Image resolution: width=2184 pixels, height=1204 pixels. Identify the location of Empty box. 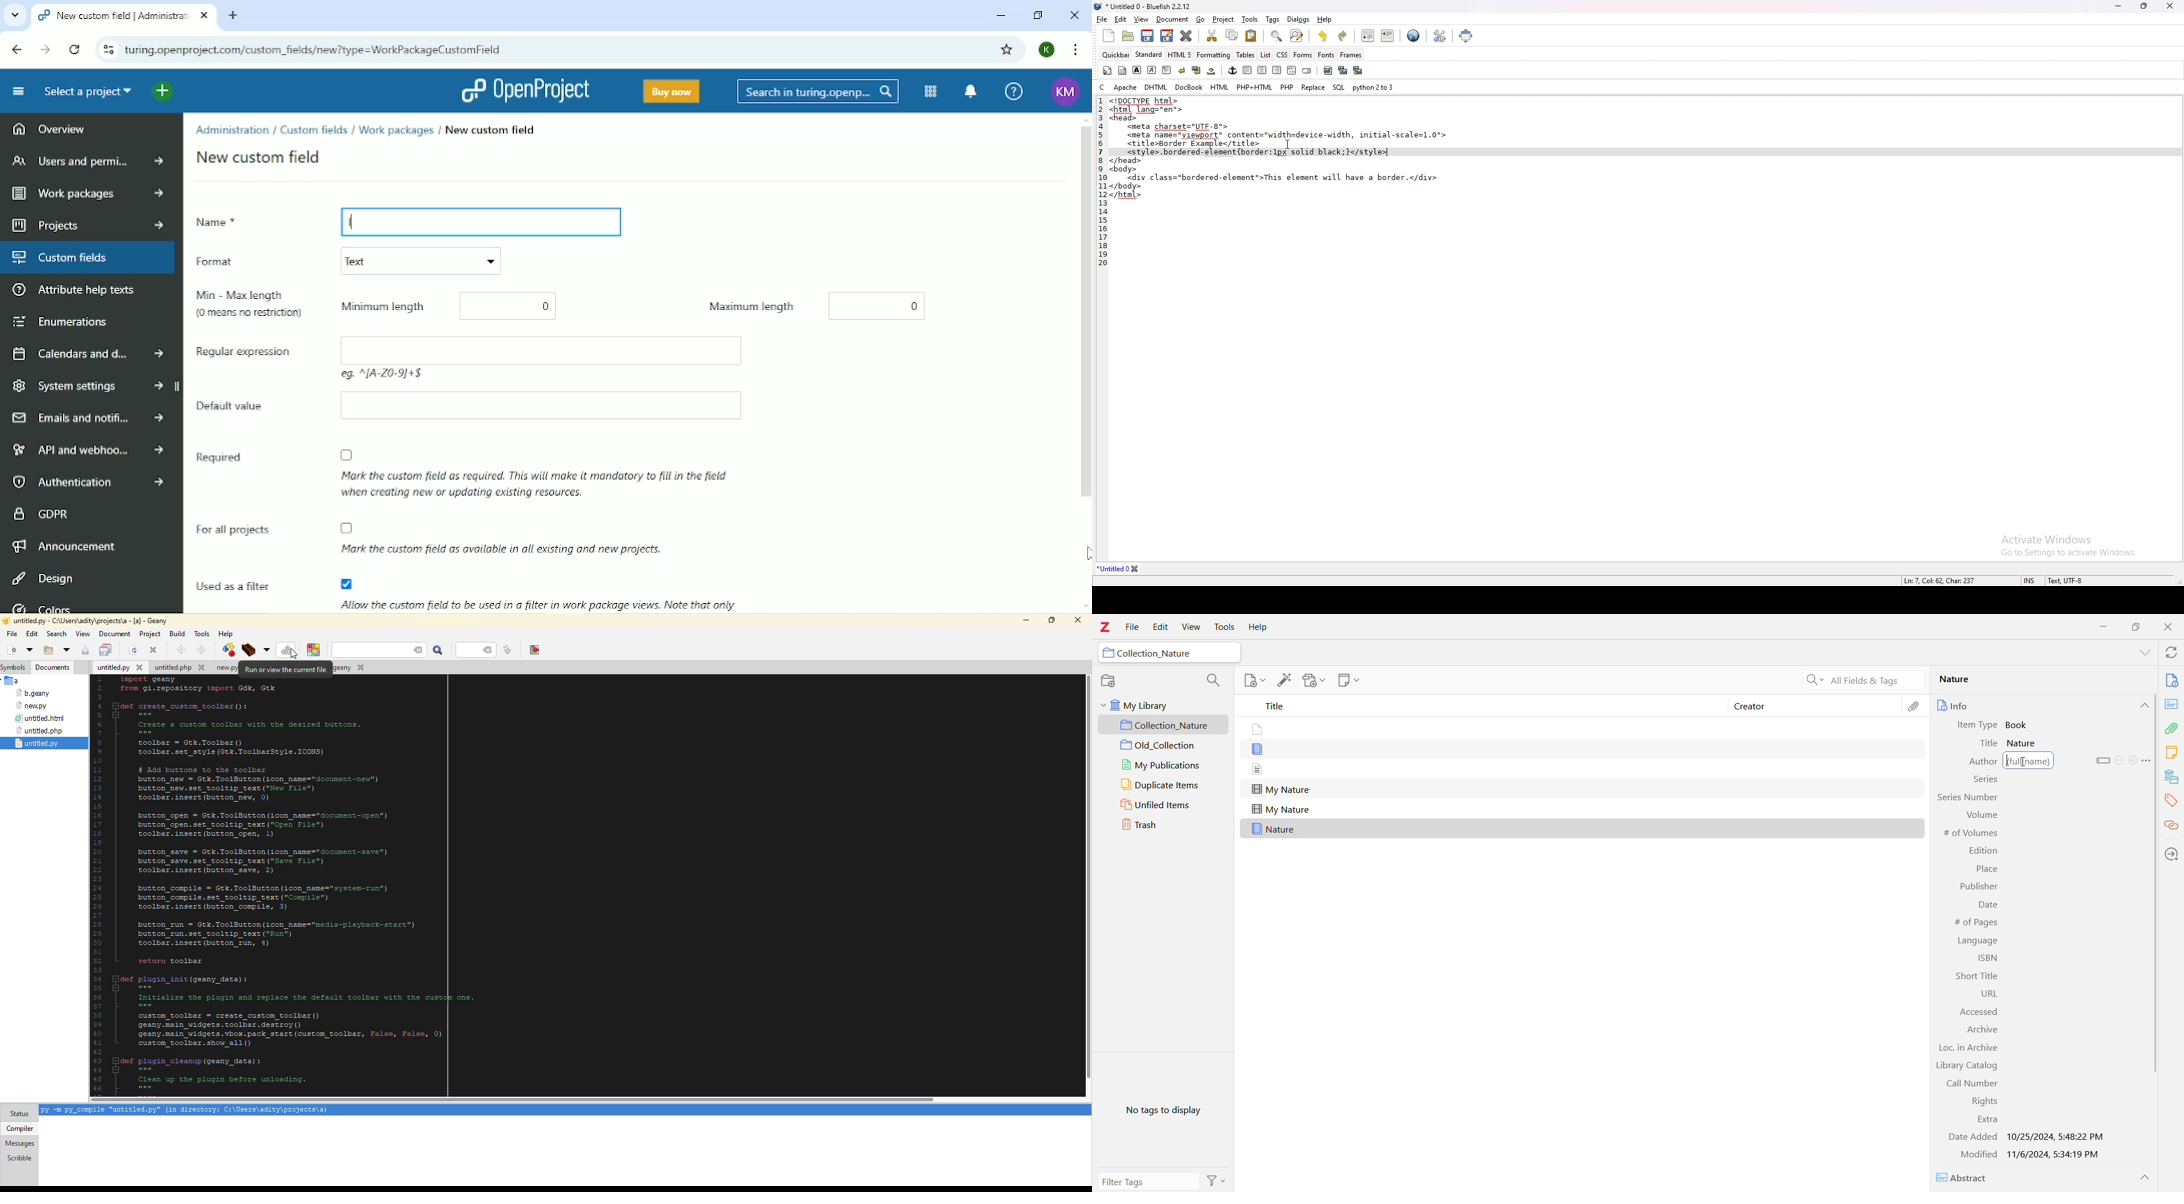
(555, 410).